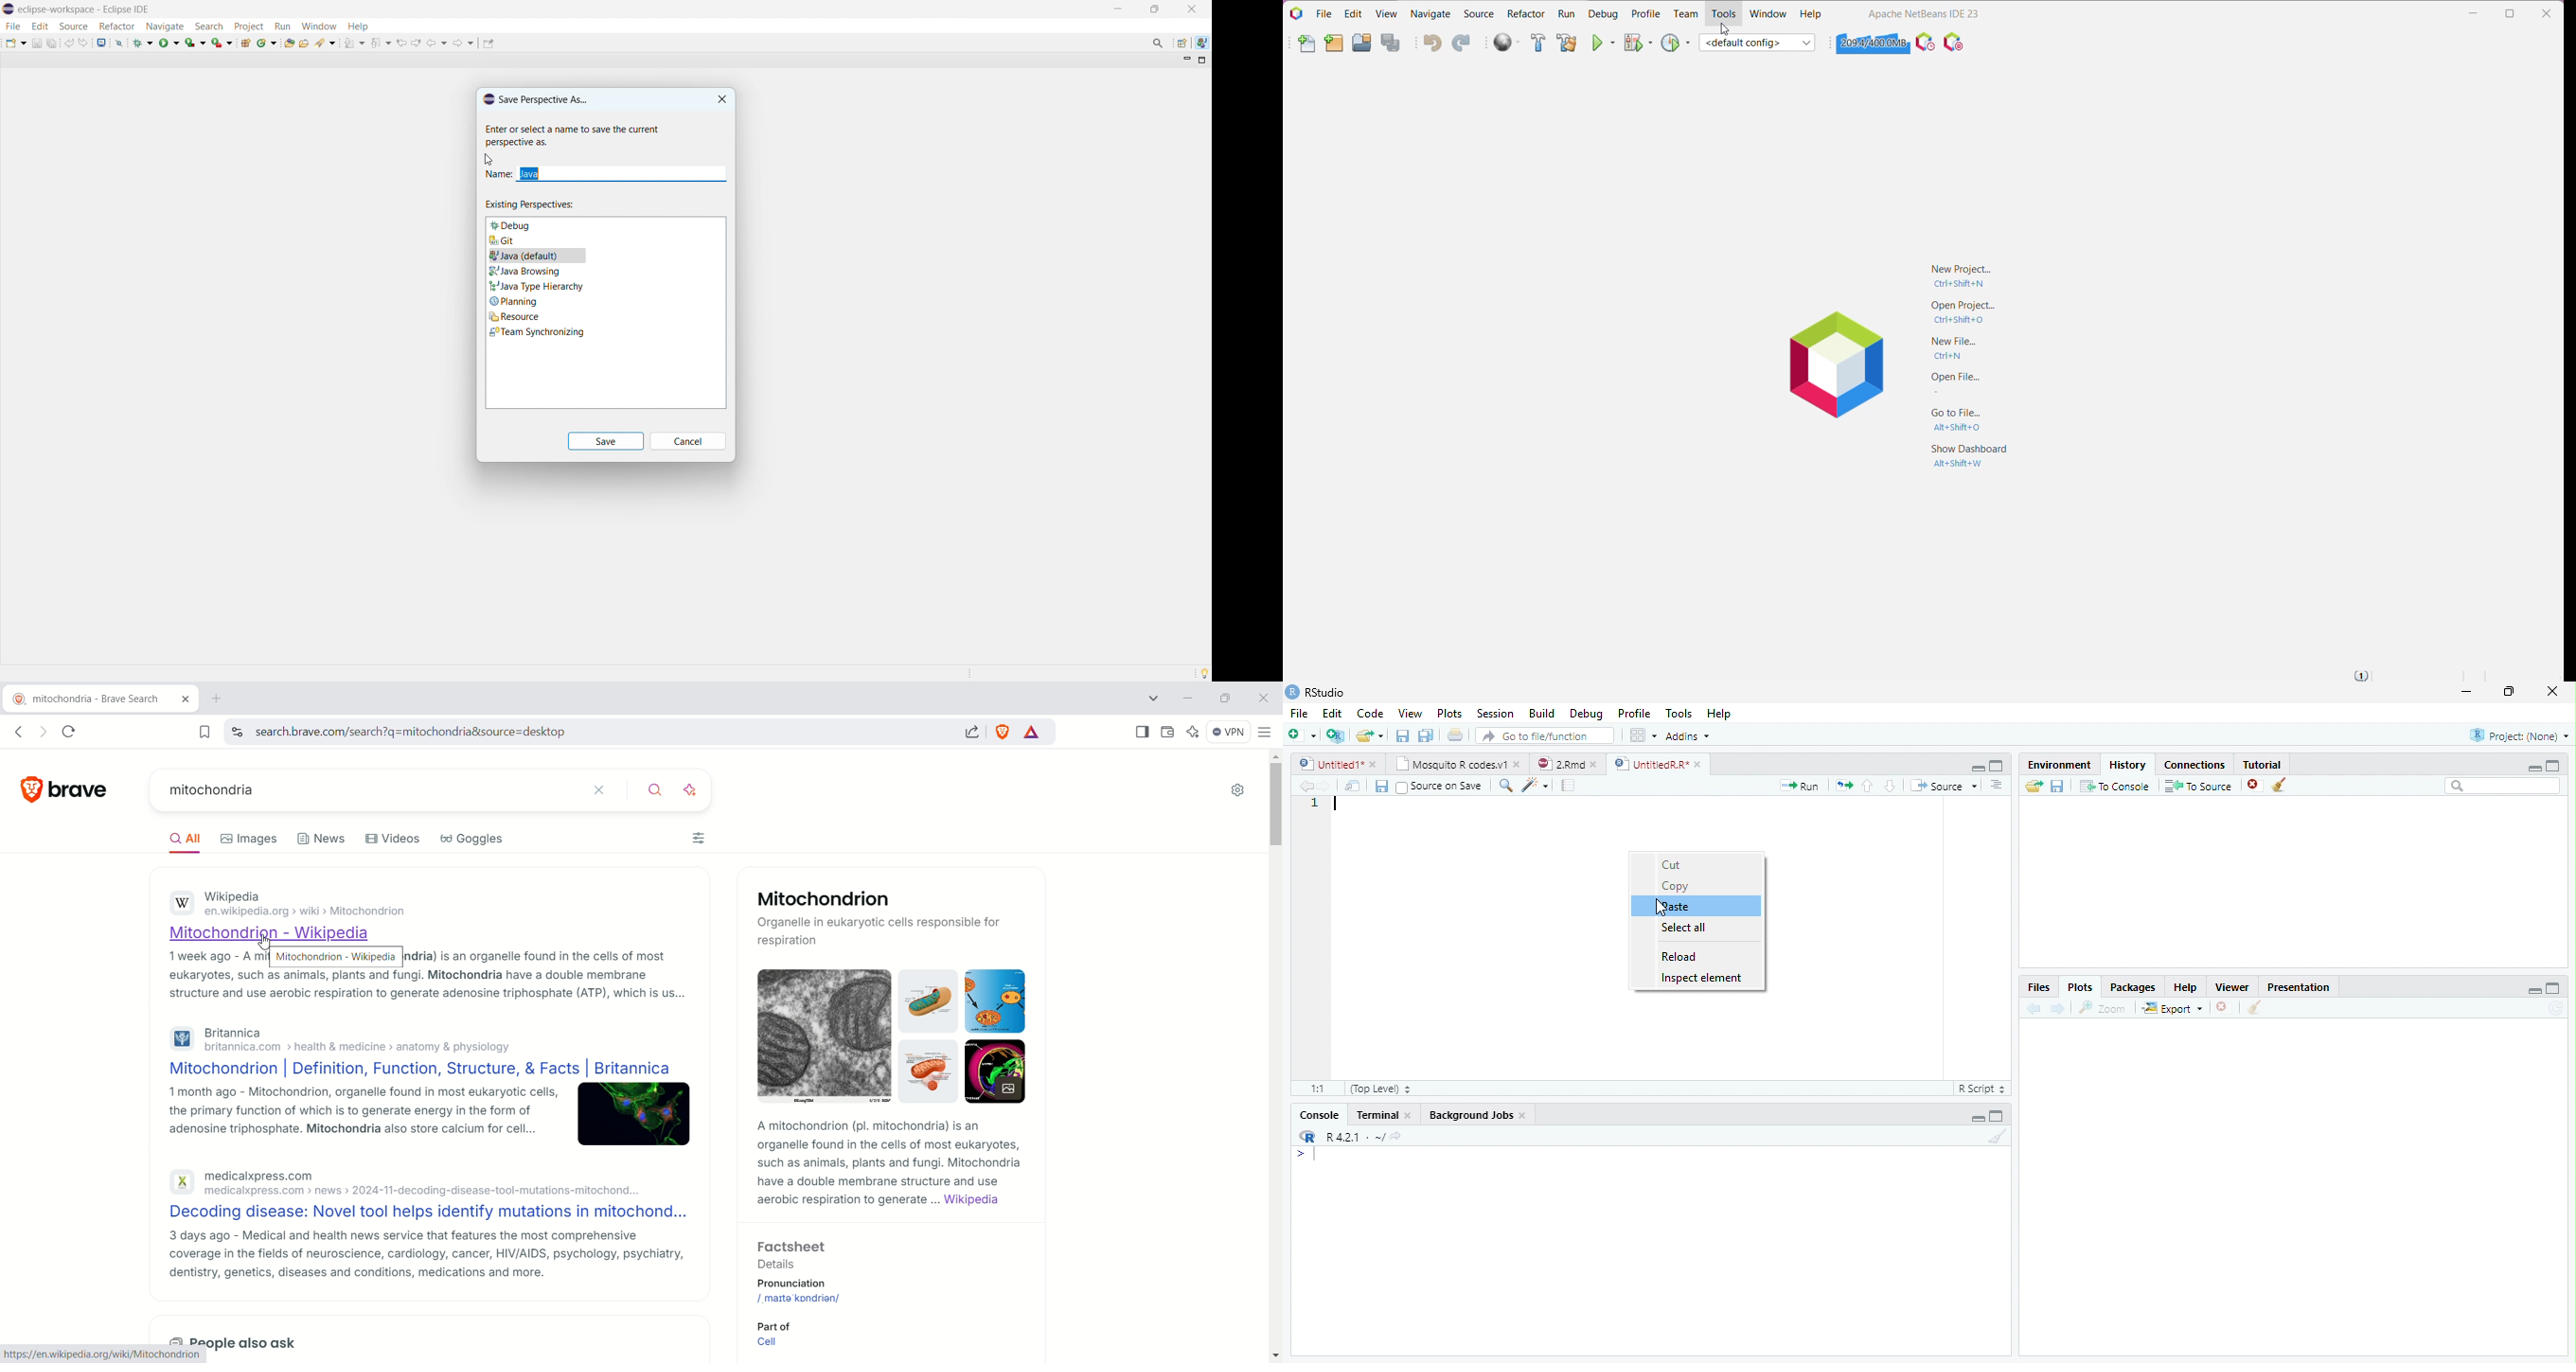  Describe the element at coordinates (1535, 787) in the screenshot. I see `code tool` at that location.